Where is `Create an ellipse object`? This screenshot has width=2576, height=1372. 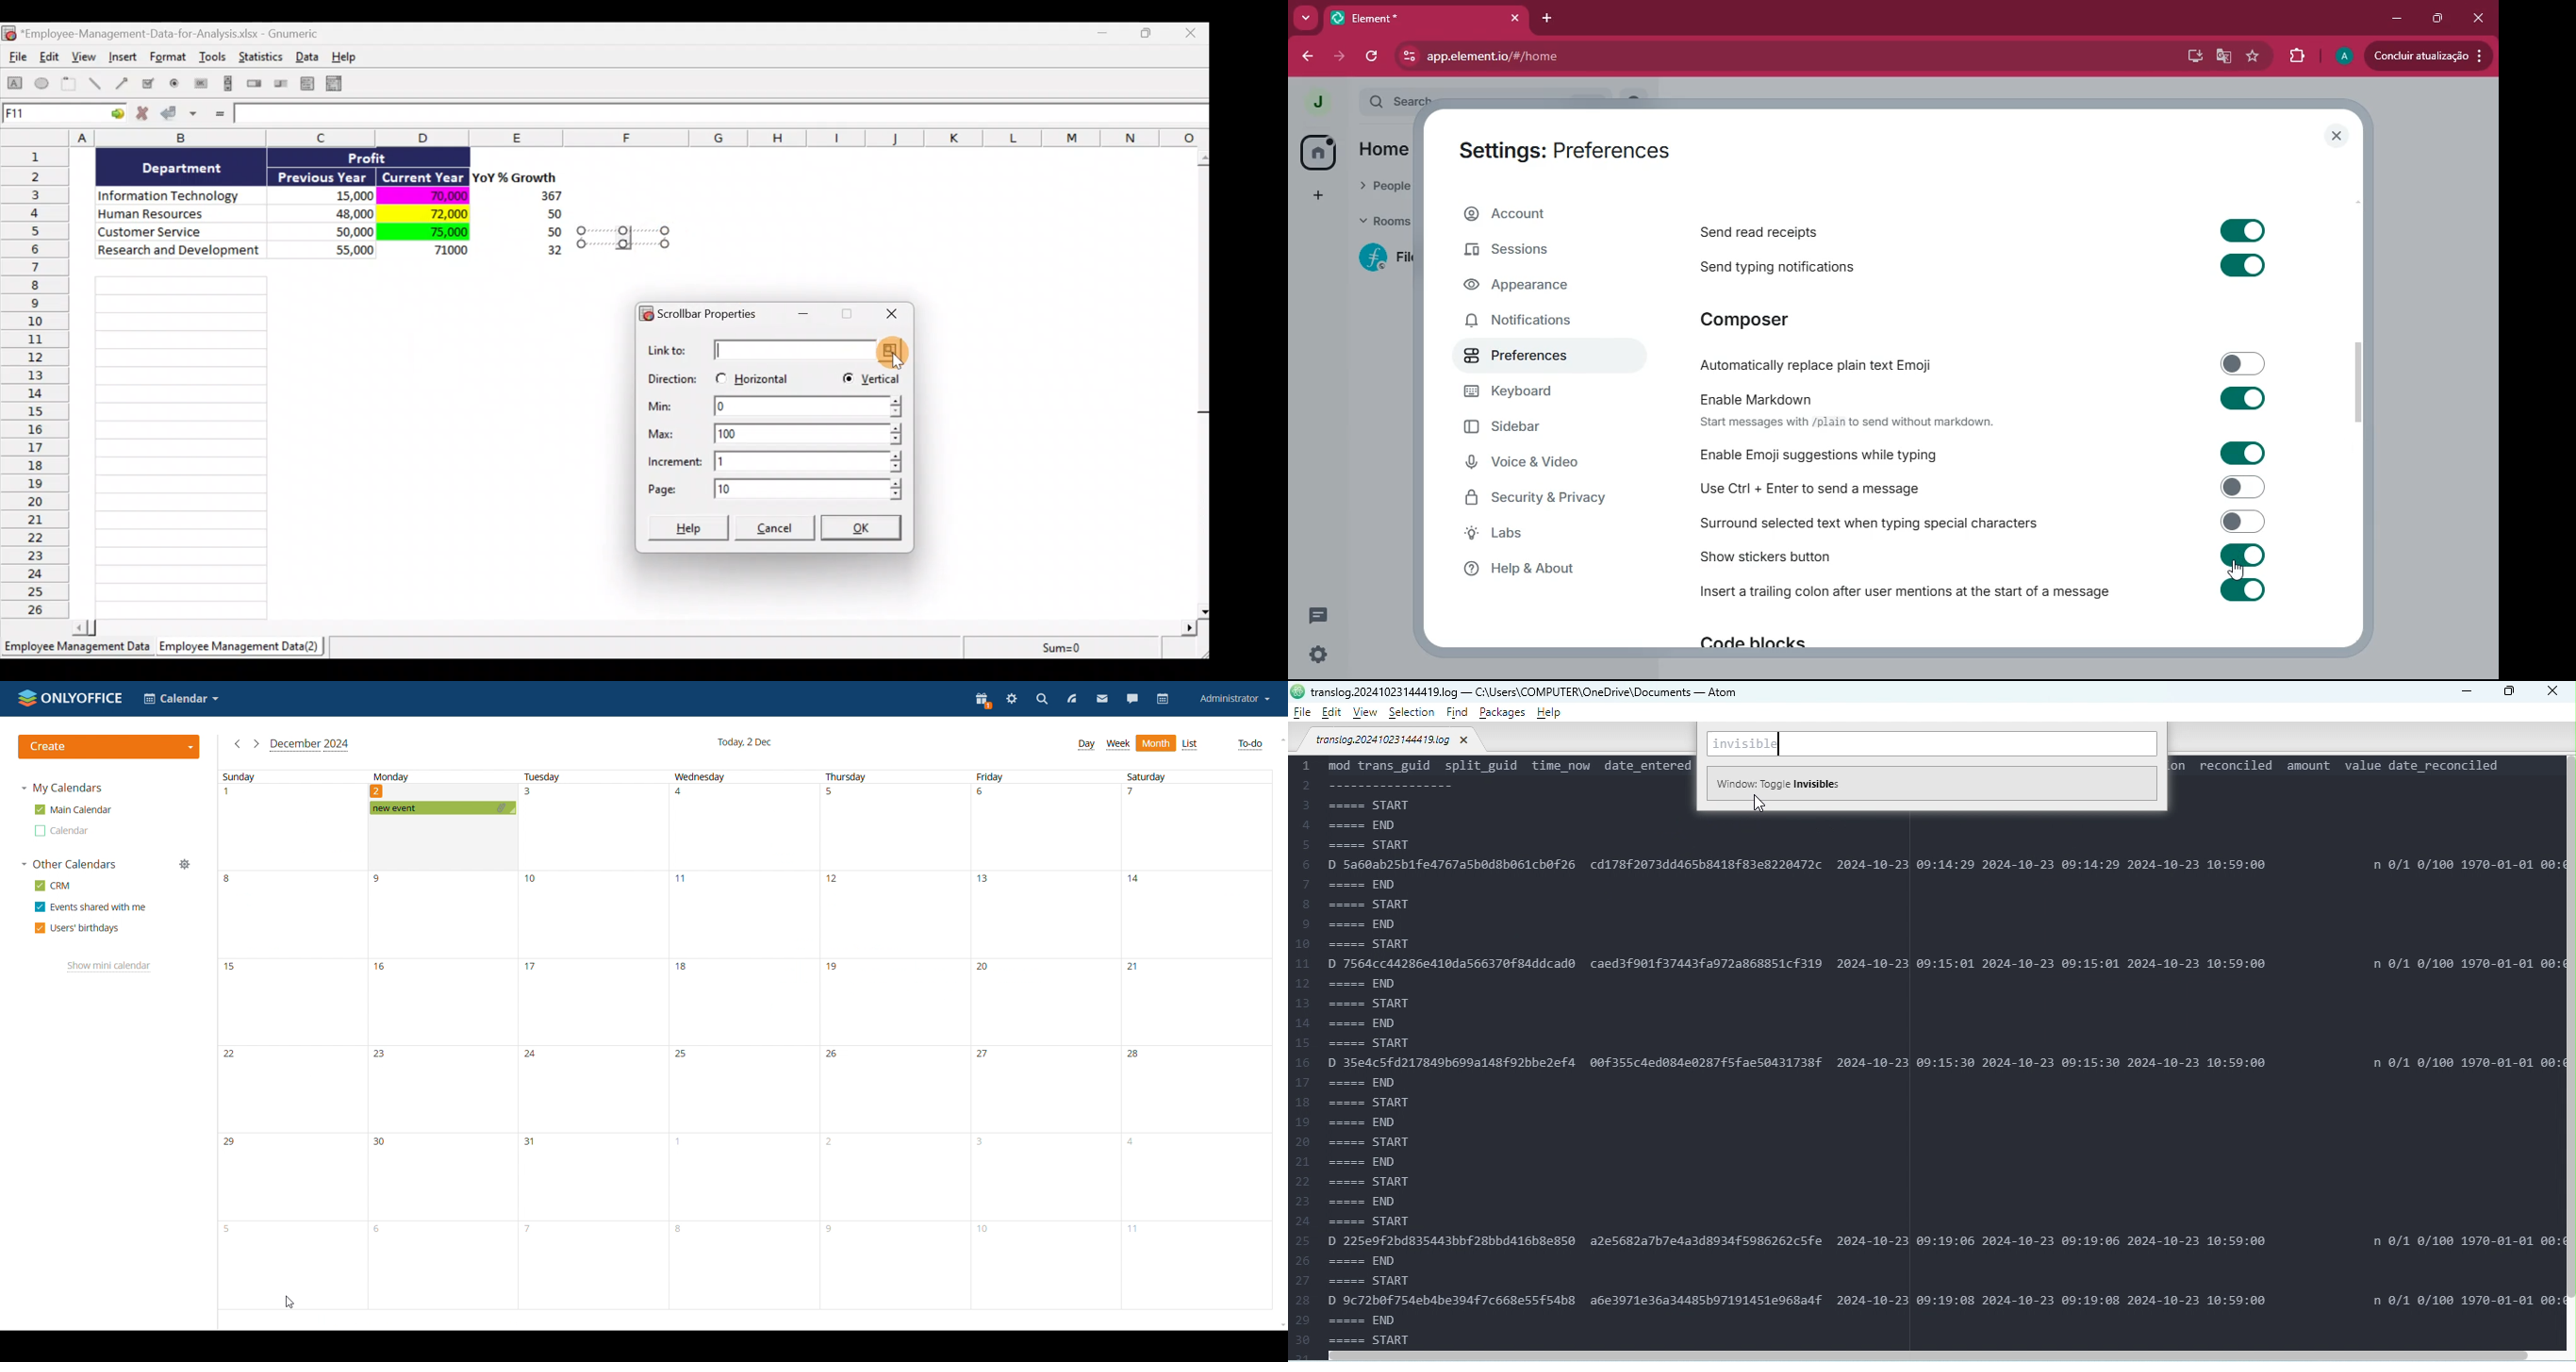
Create an ellipse object is located at coordinates (42, 84).